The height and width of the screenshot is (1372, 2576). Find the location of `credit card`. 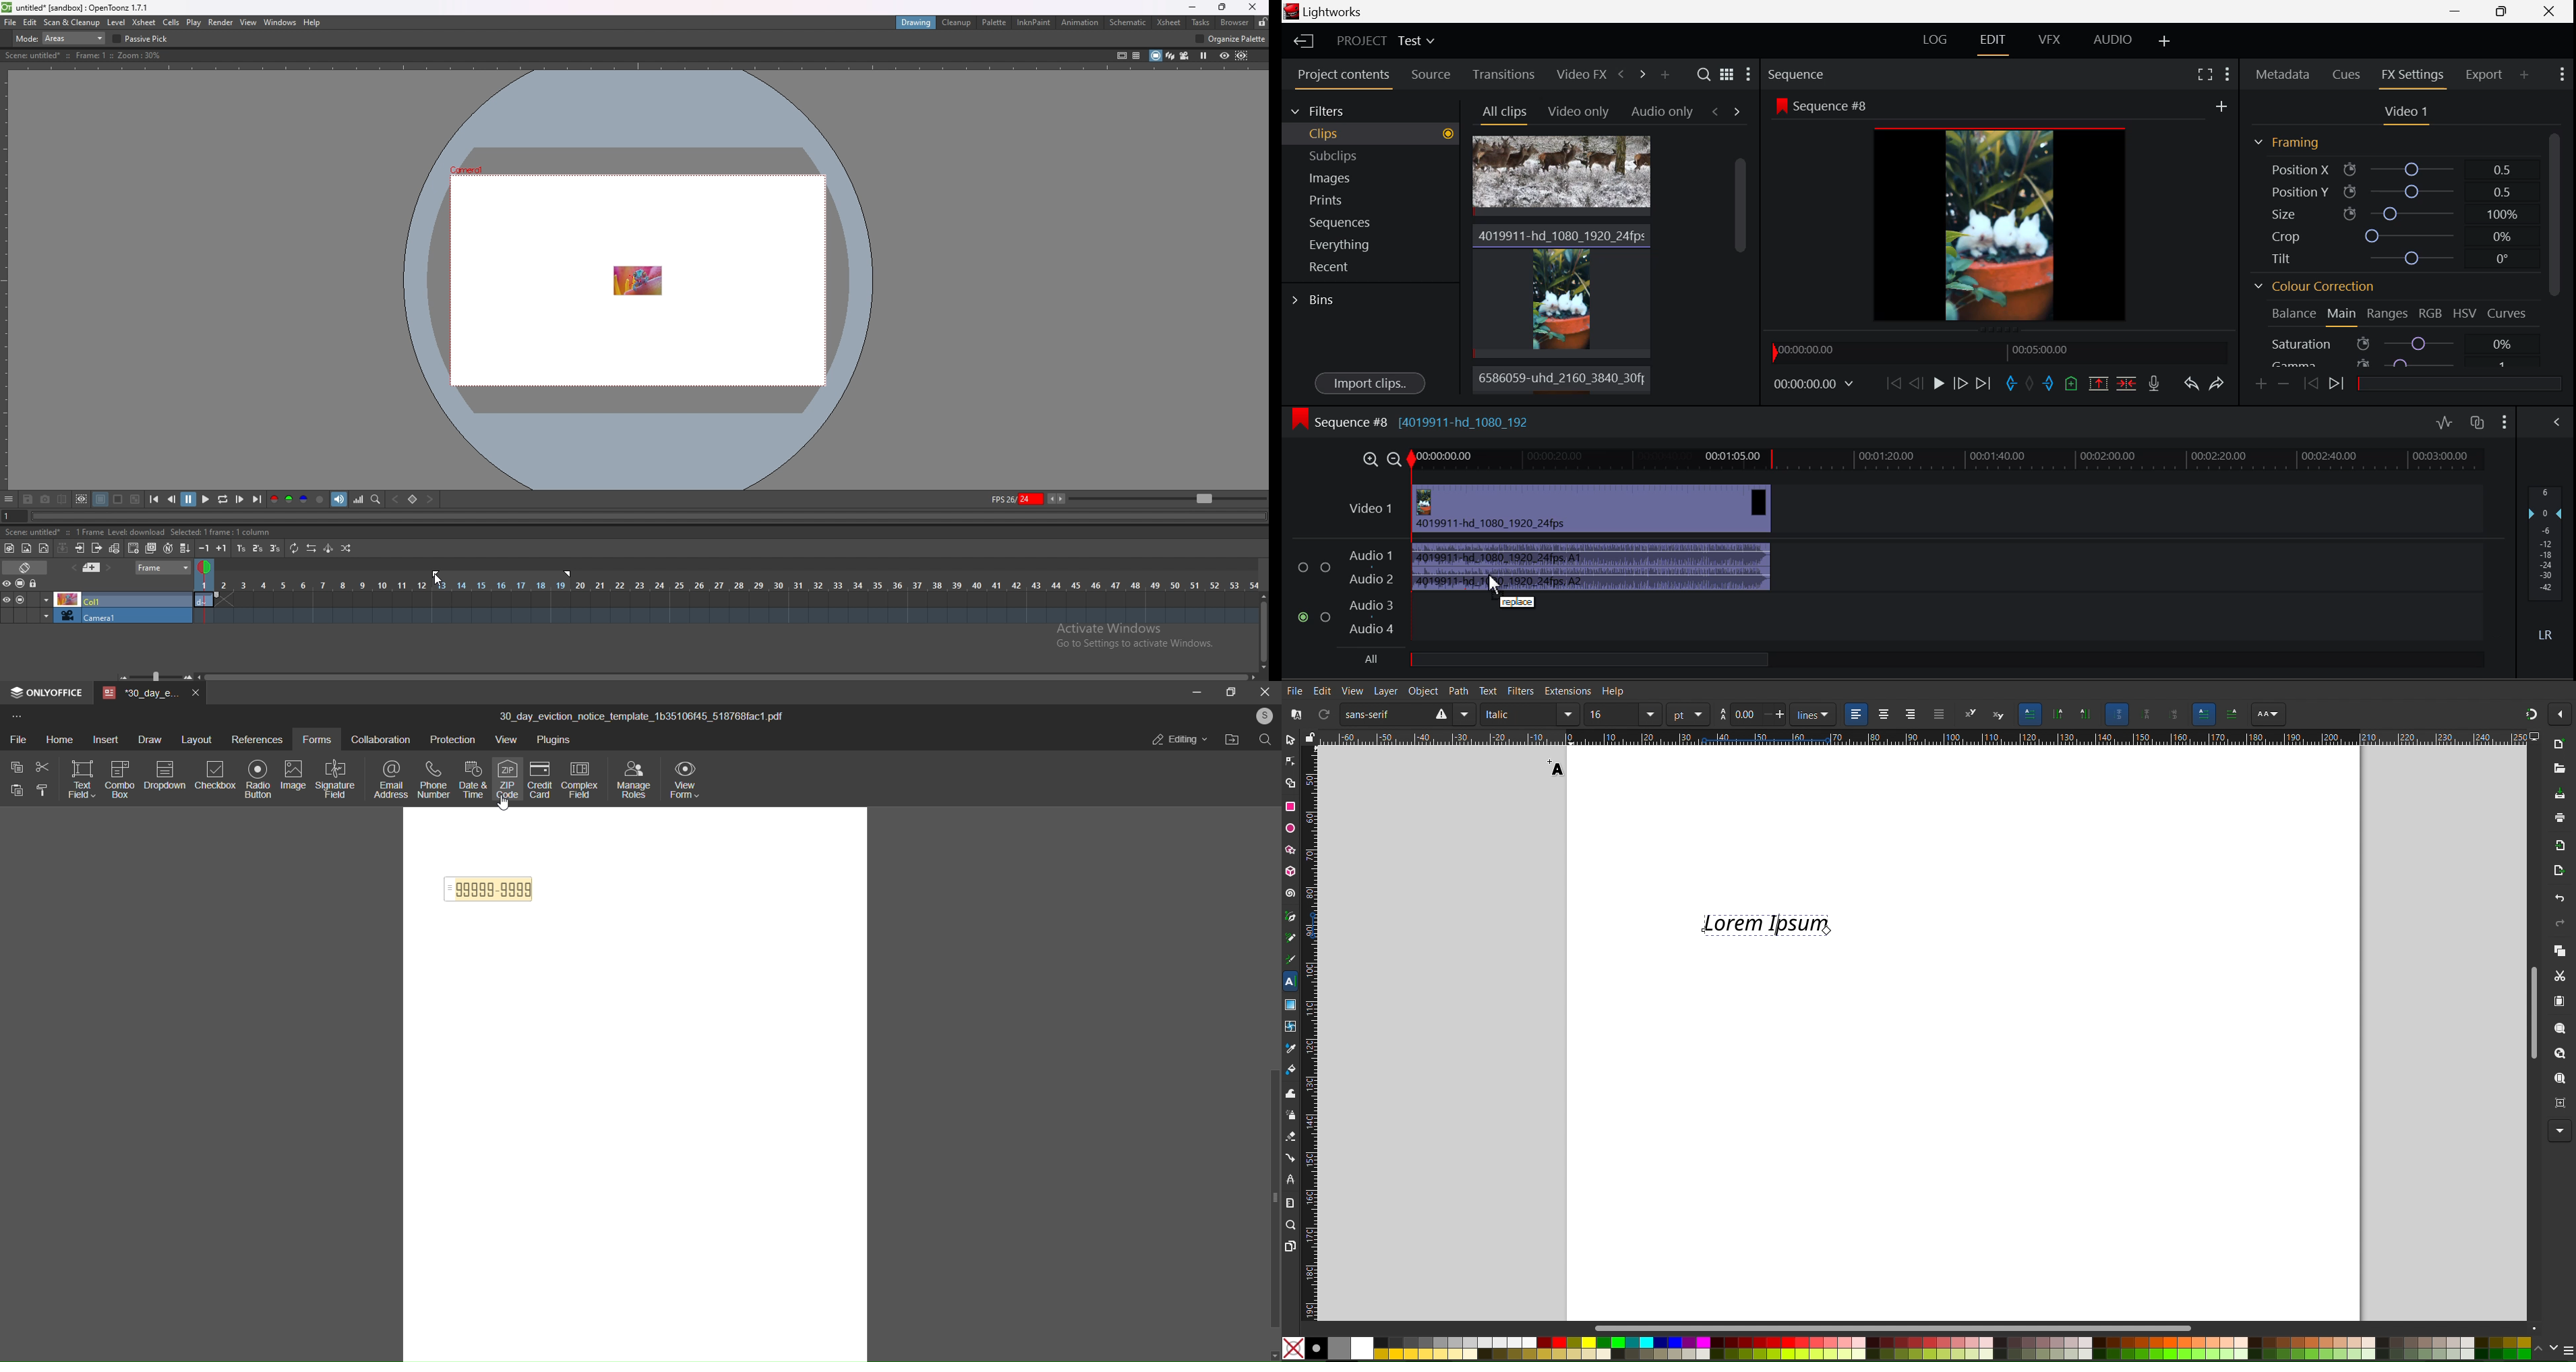

credit card is located at coordinates (541, 781).